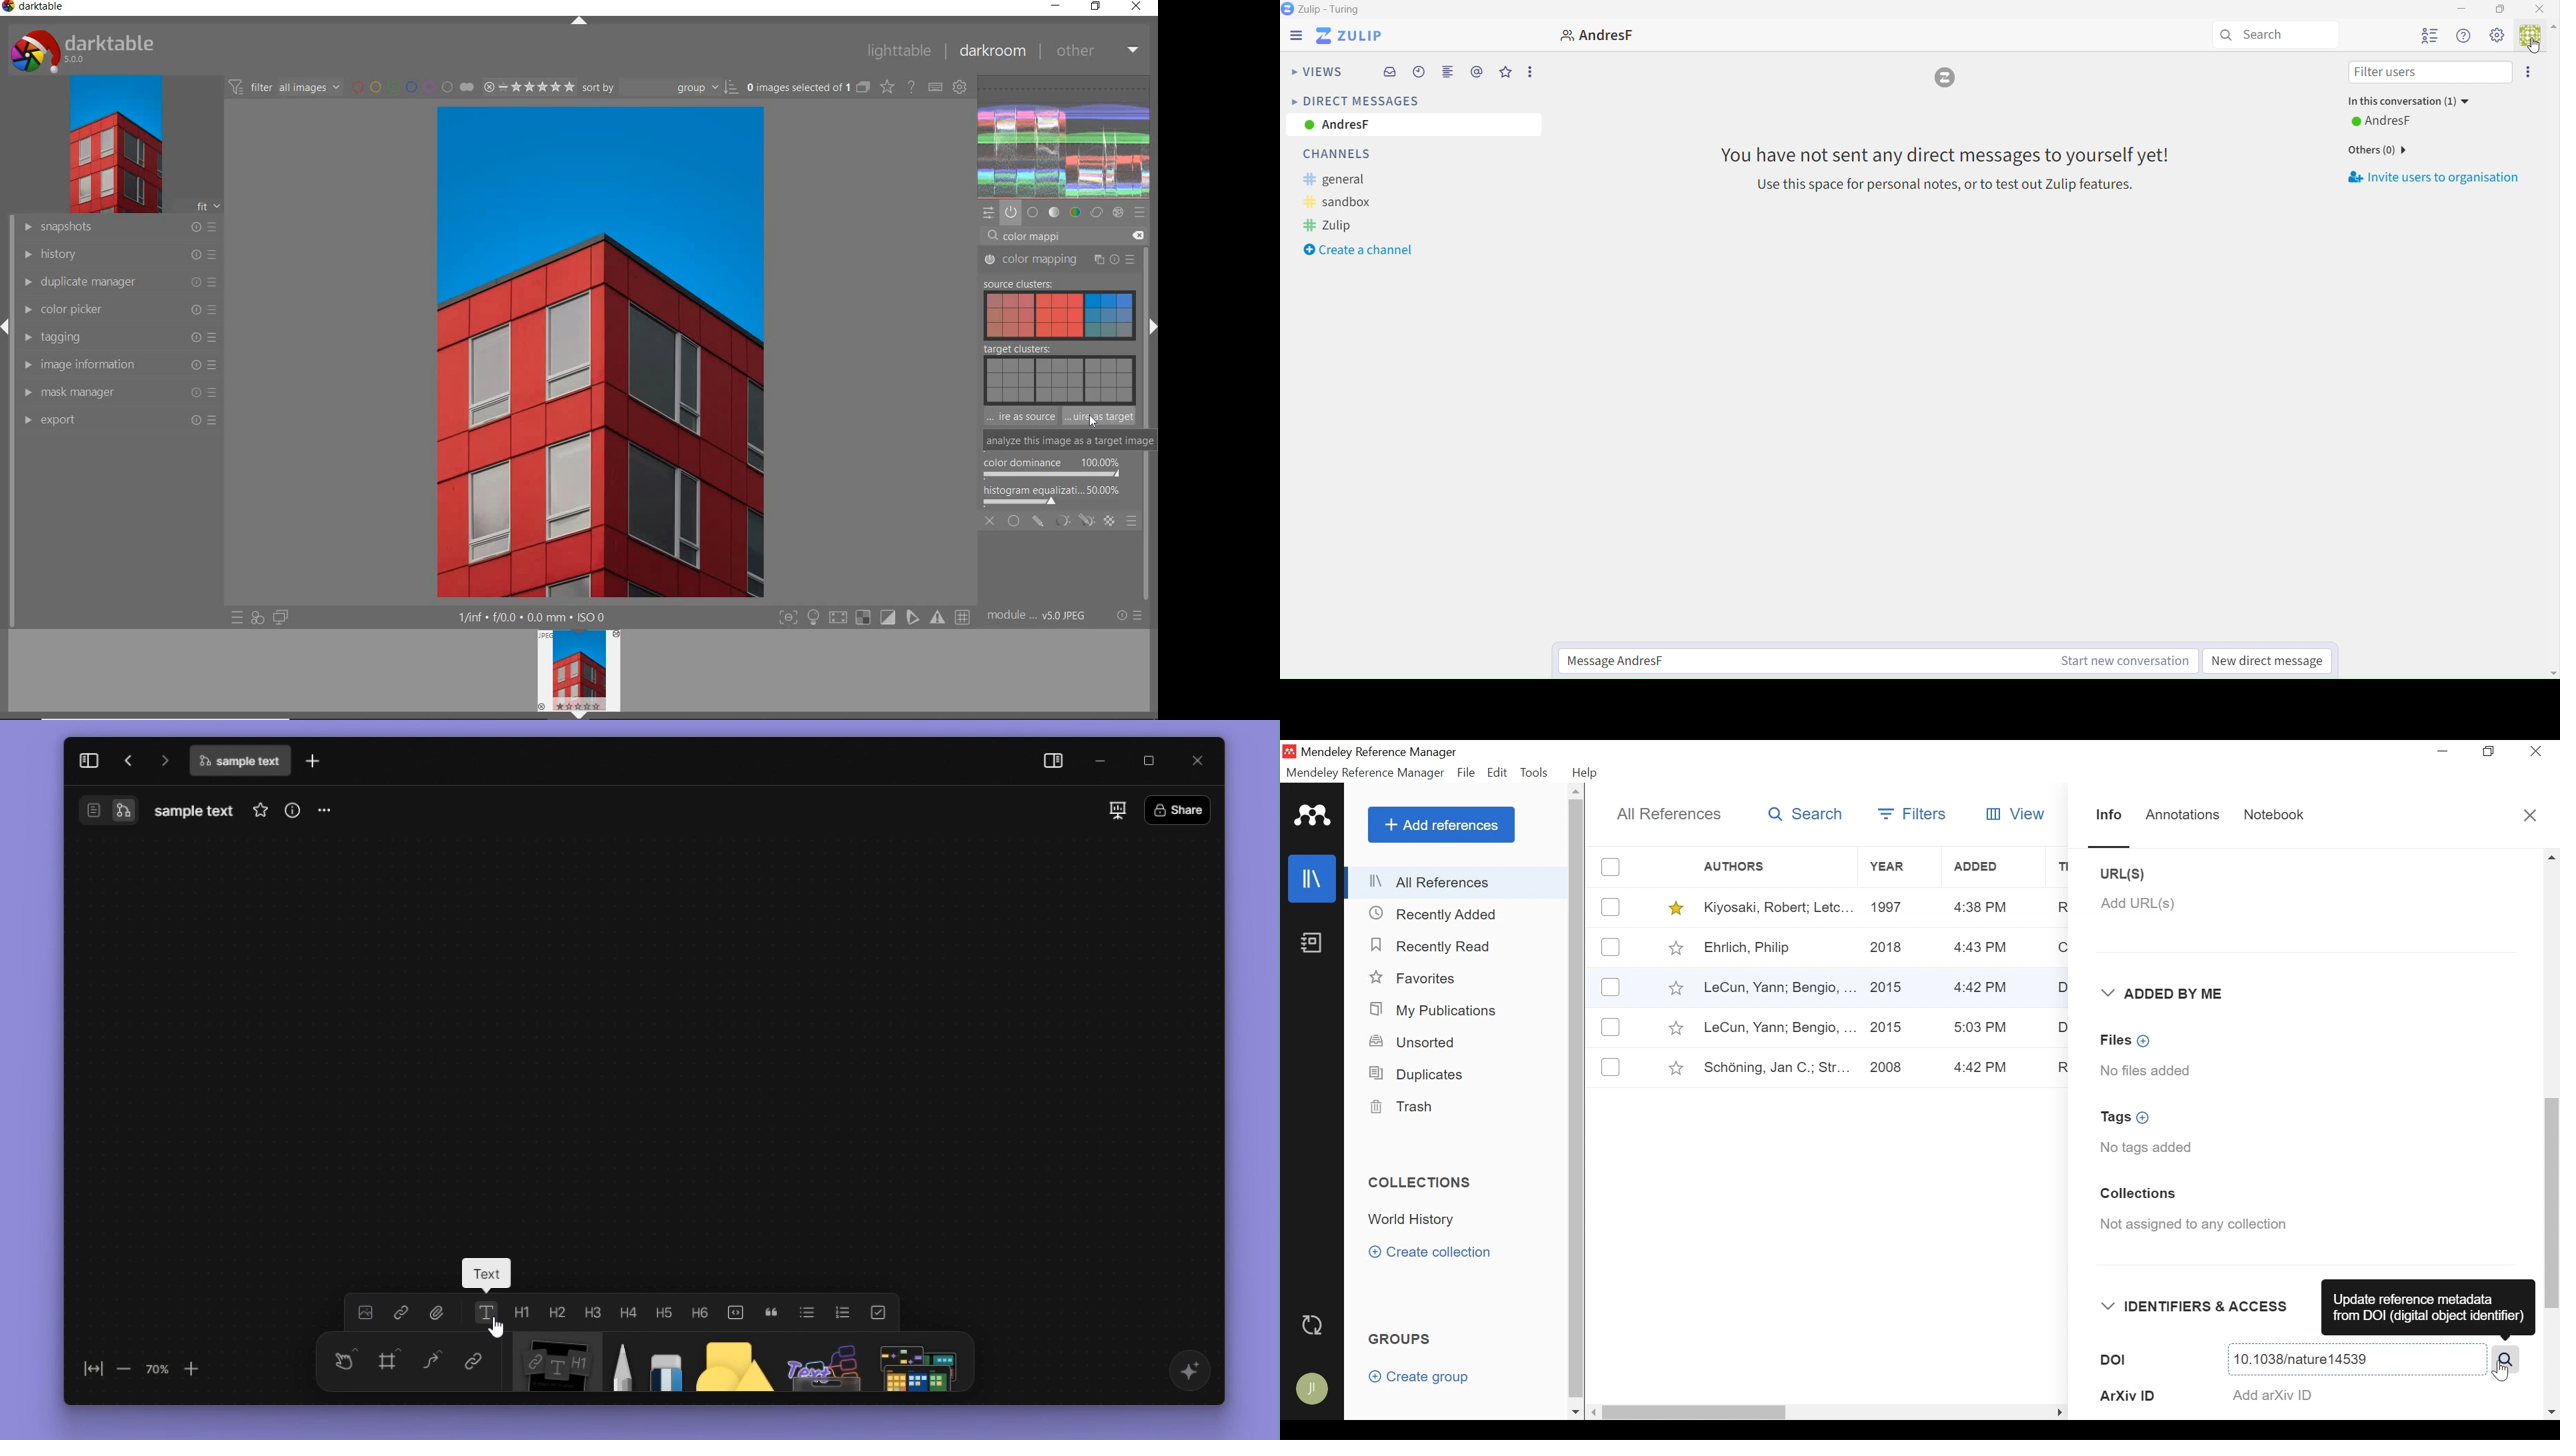  I want to click on Scroll up, so click(1577, 793).